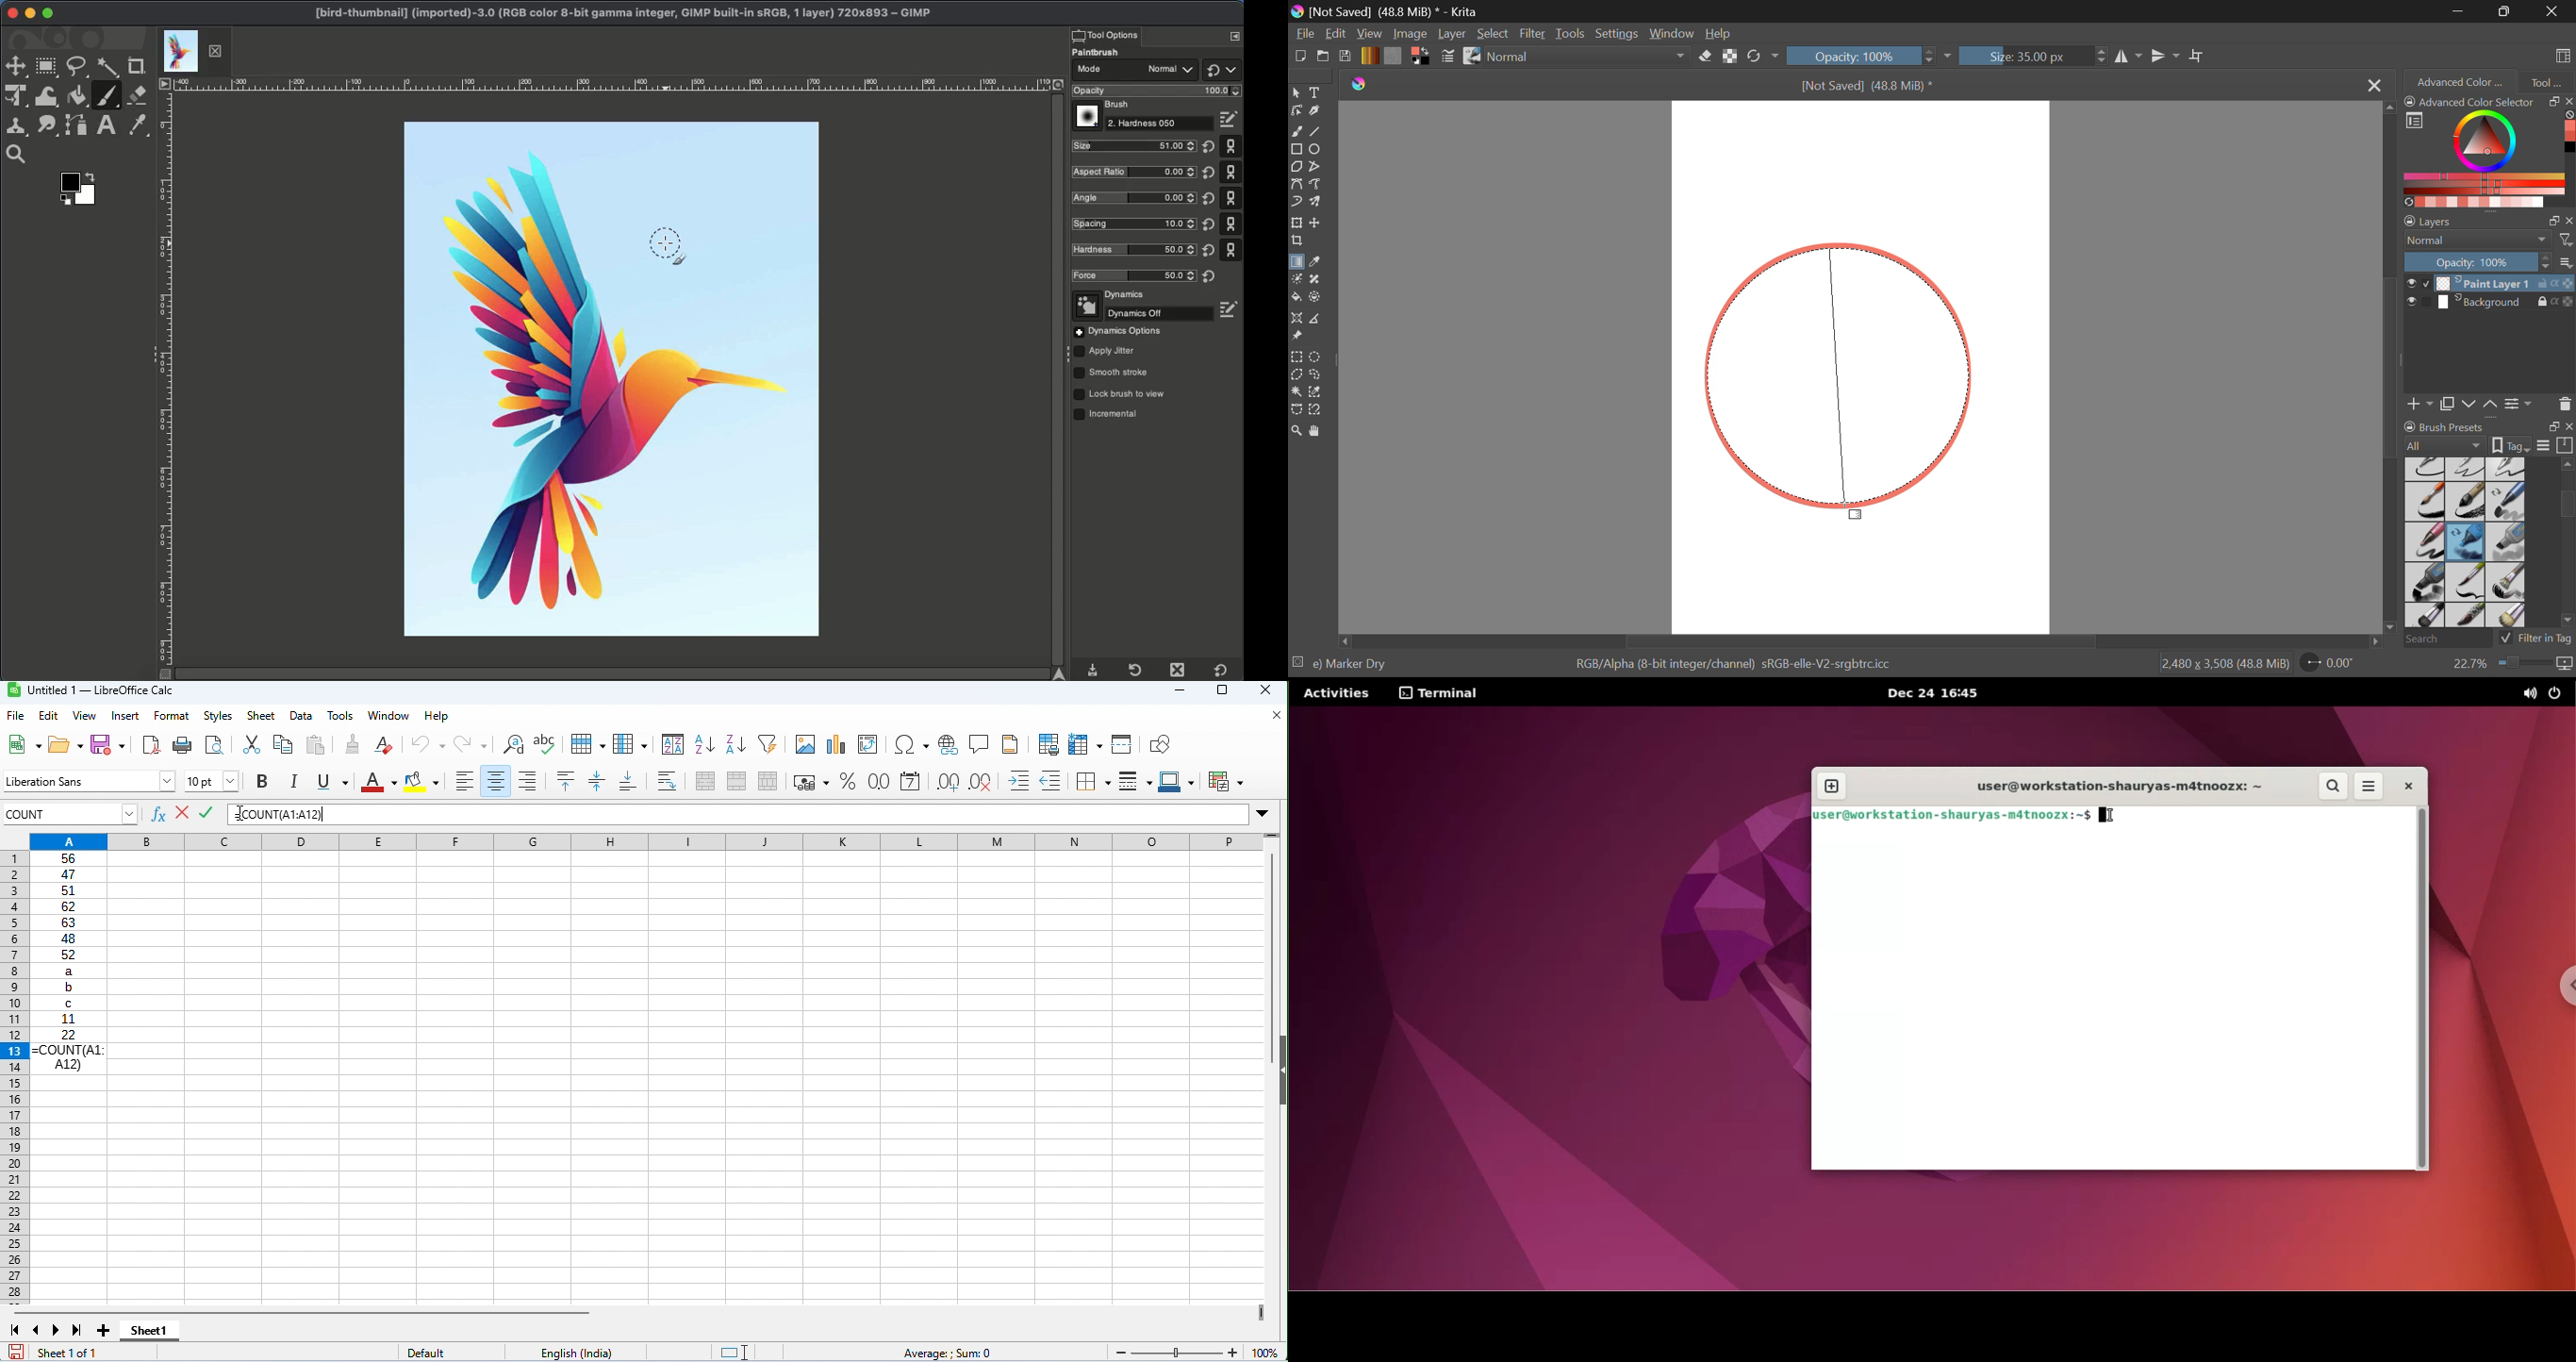 The image size is (2576, 1372). I want to click on Bristles-2 Flat Rough, so click(2508, 583).